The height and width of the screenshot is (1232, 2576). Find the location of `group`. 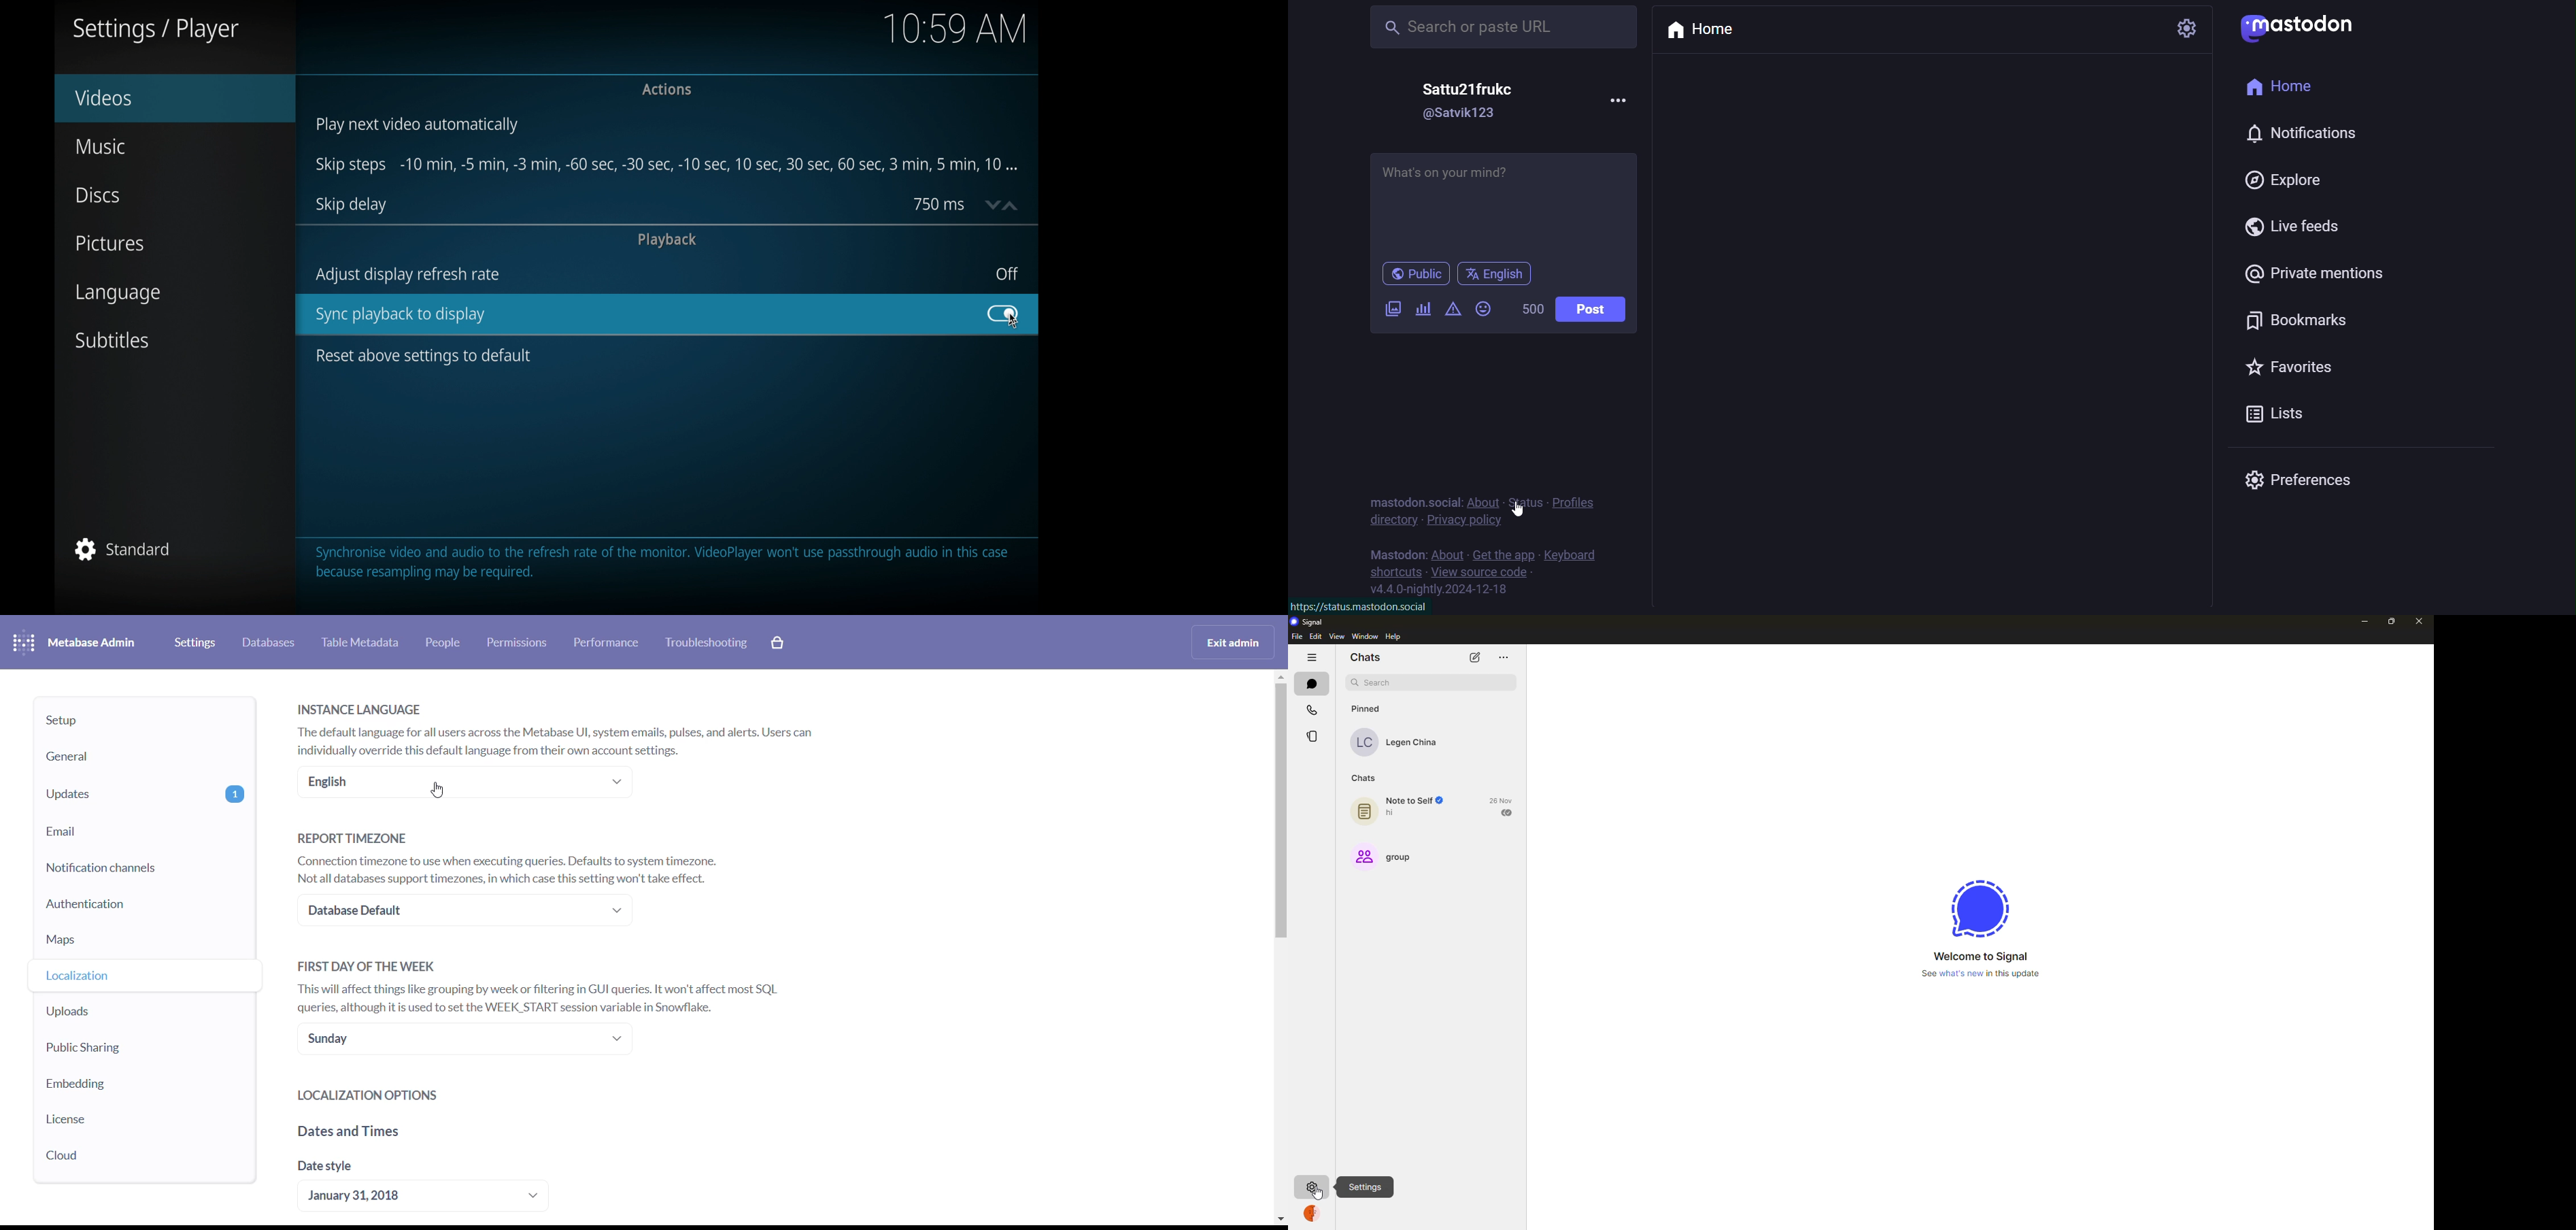

group is located at coordinates (1382, 857).